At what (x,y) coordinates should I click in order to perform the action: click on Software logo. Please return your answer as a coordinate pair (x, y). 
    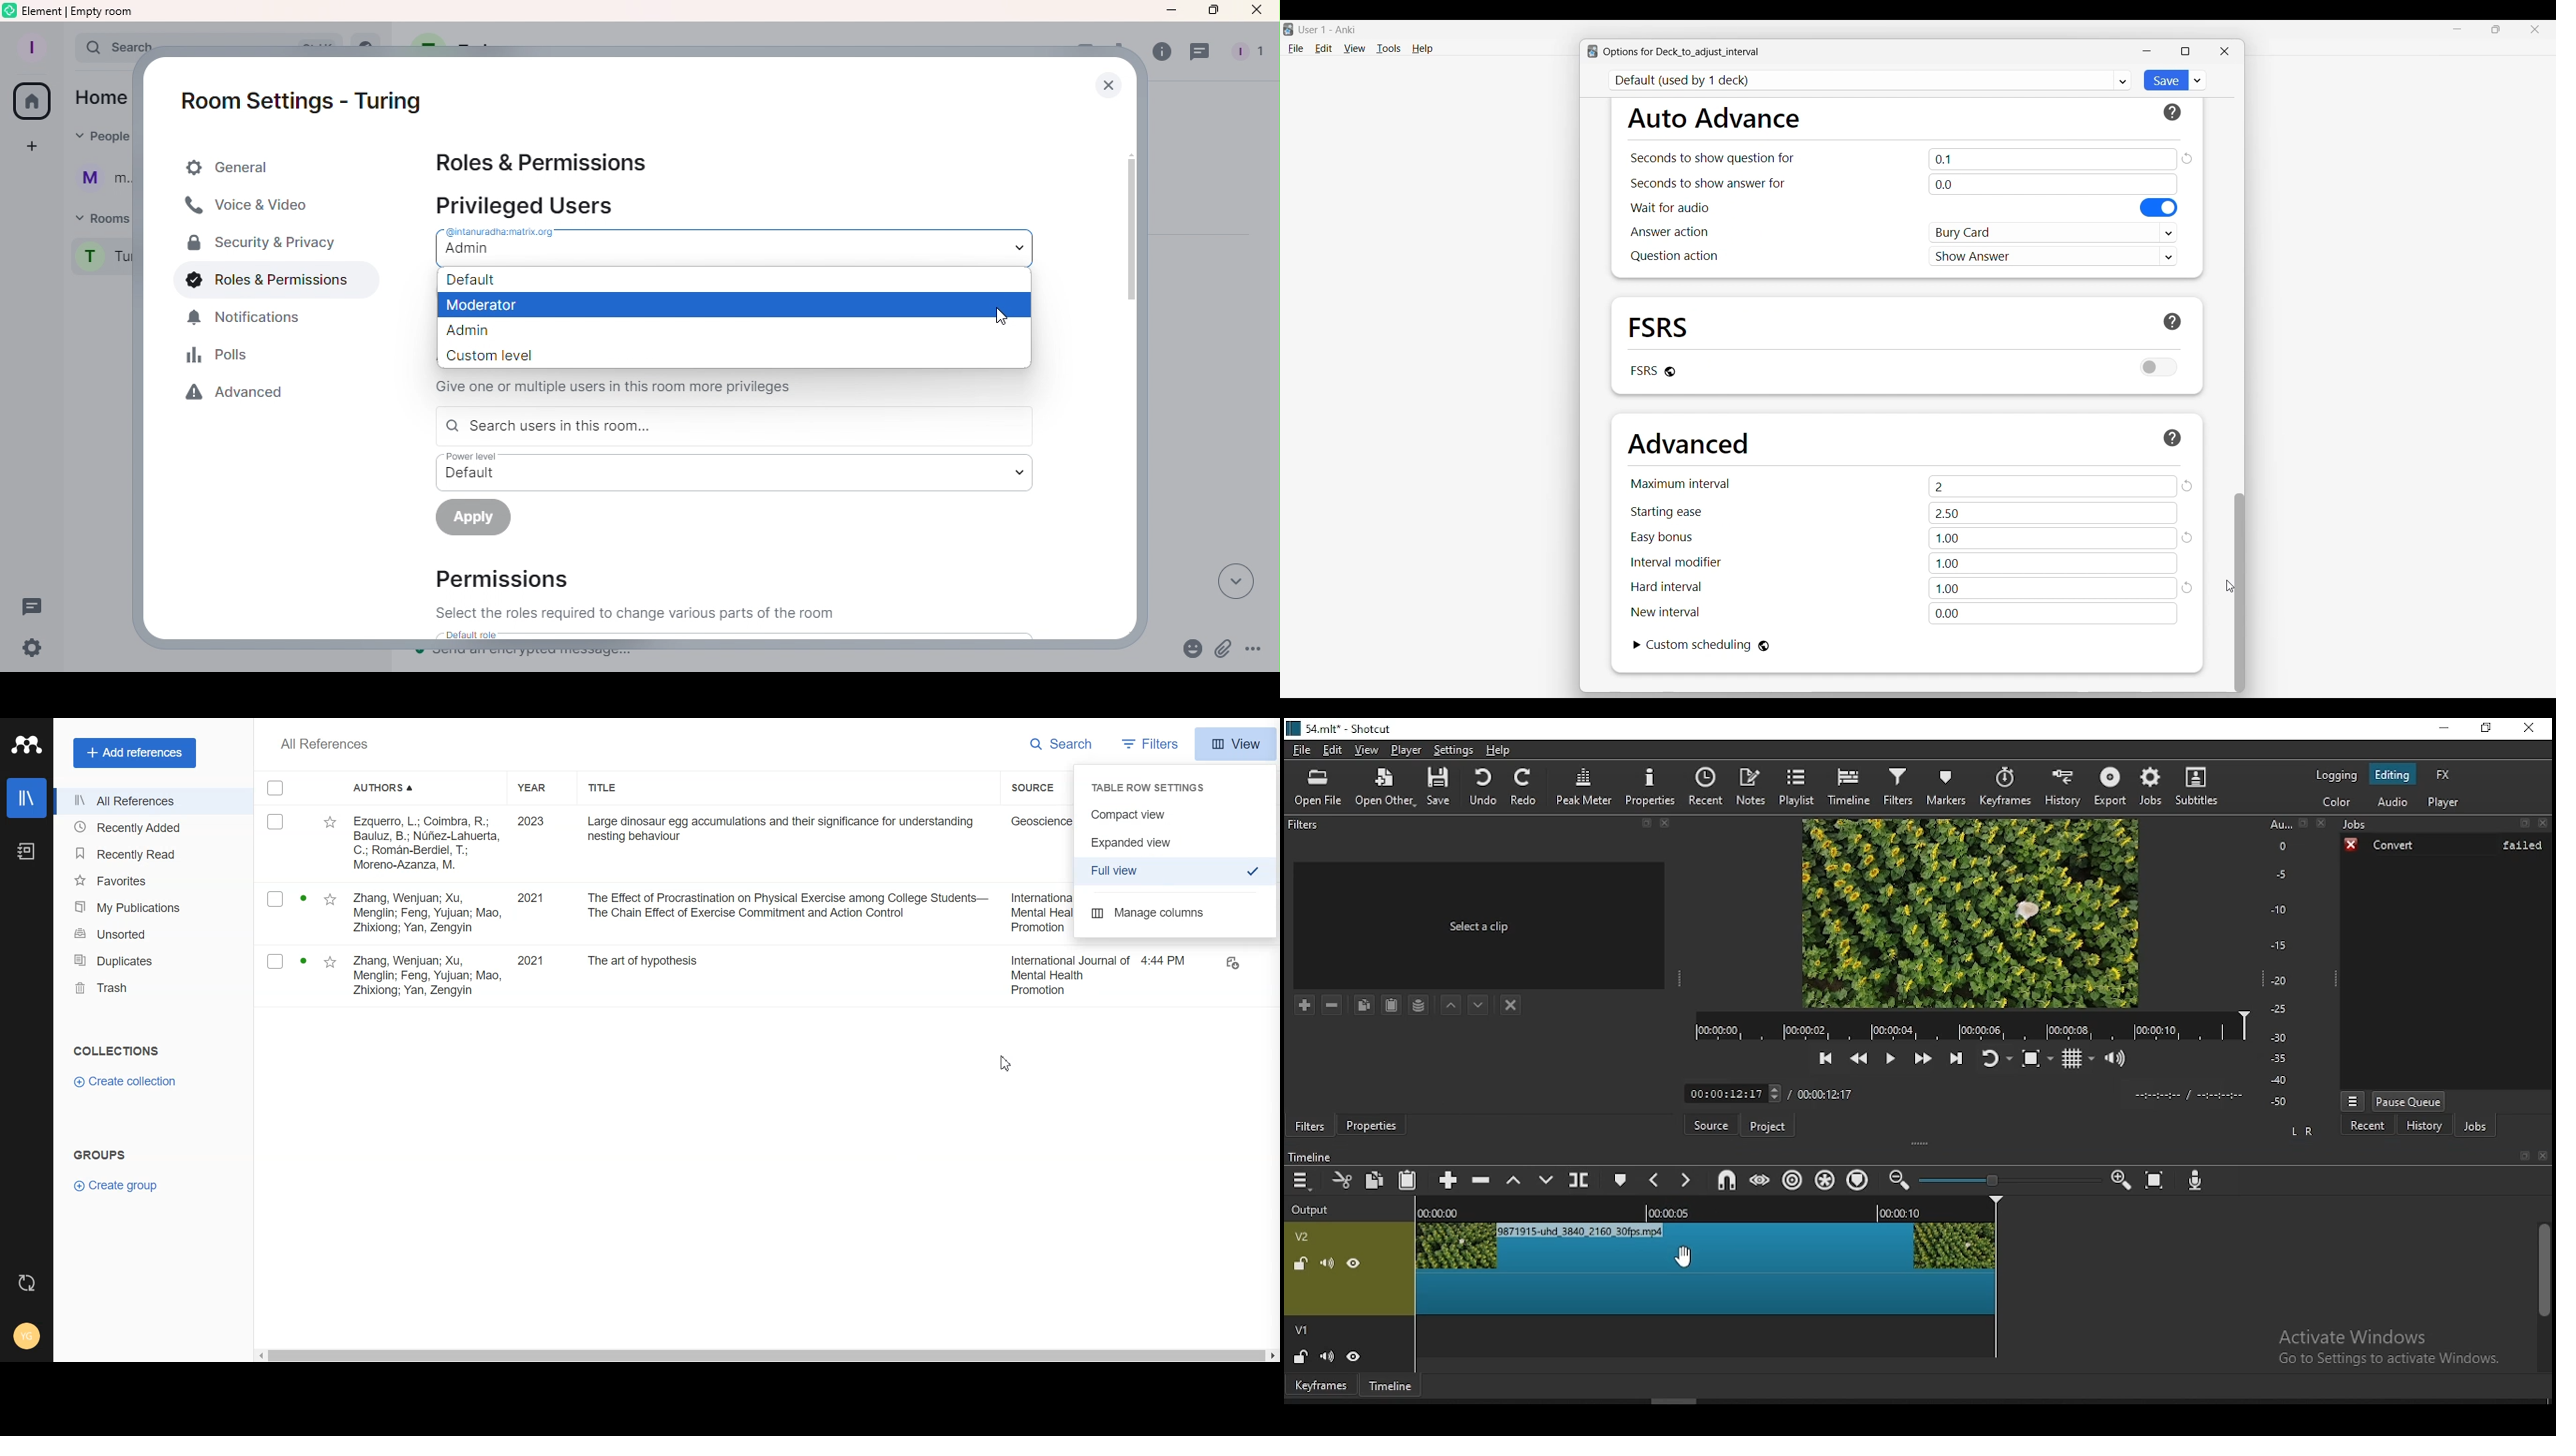
    Looking at the image, I should click on (1592, 51).